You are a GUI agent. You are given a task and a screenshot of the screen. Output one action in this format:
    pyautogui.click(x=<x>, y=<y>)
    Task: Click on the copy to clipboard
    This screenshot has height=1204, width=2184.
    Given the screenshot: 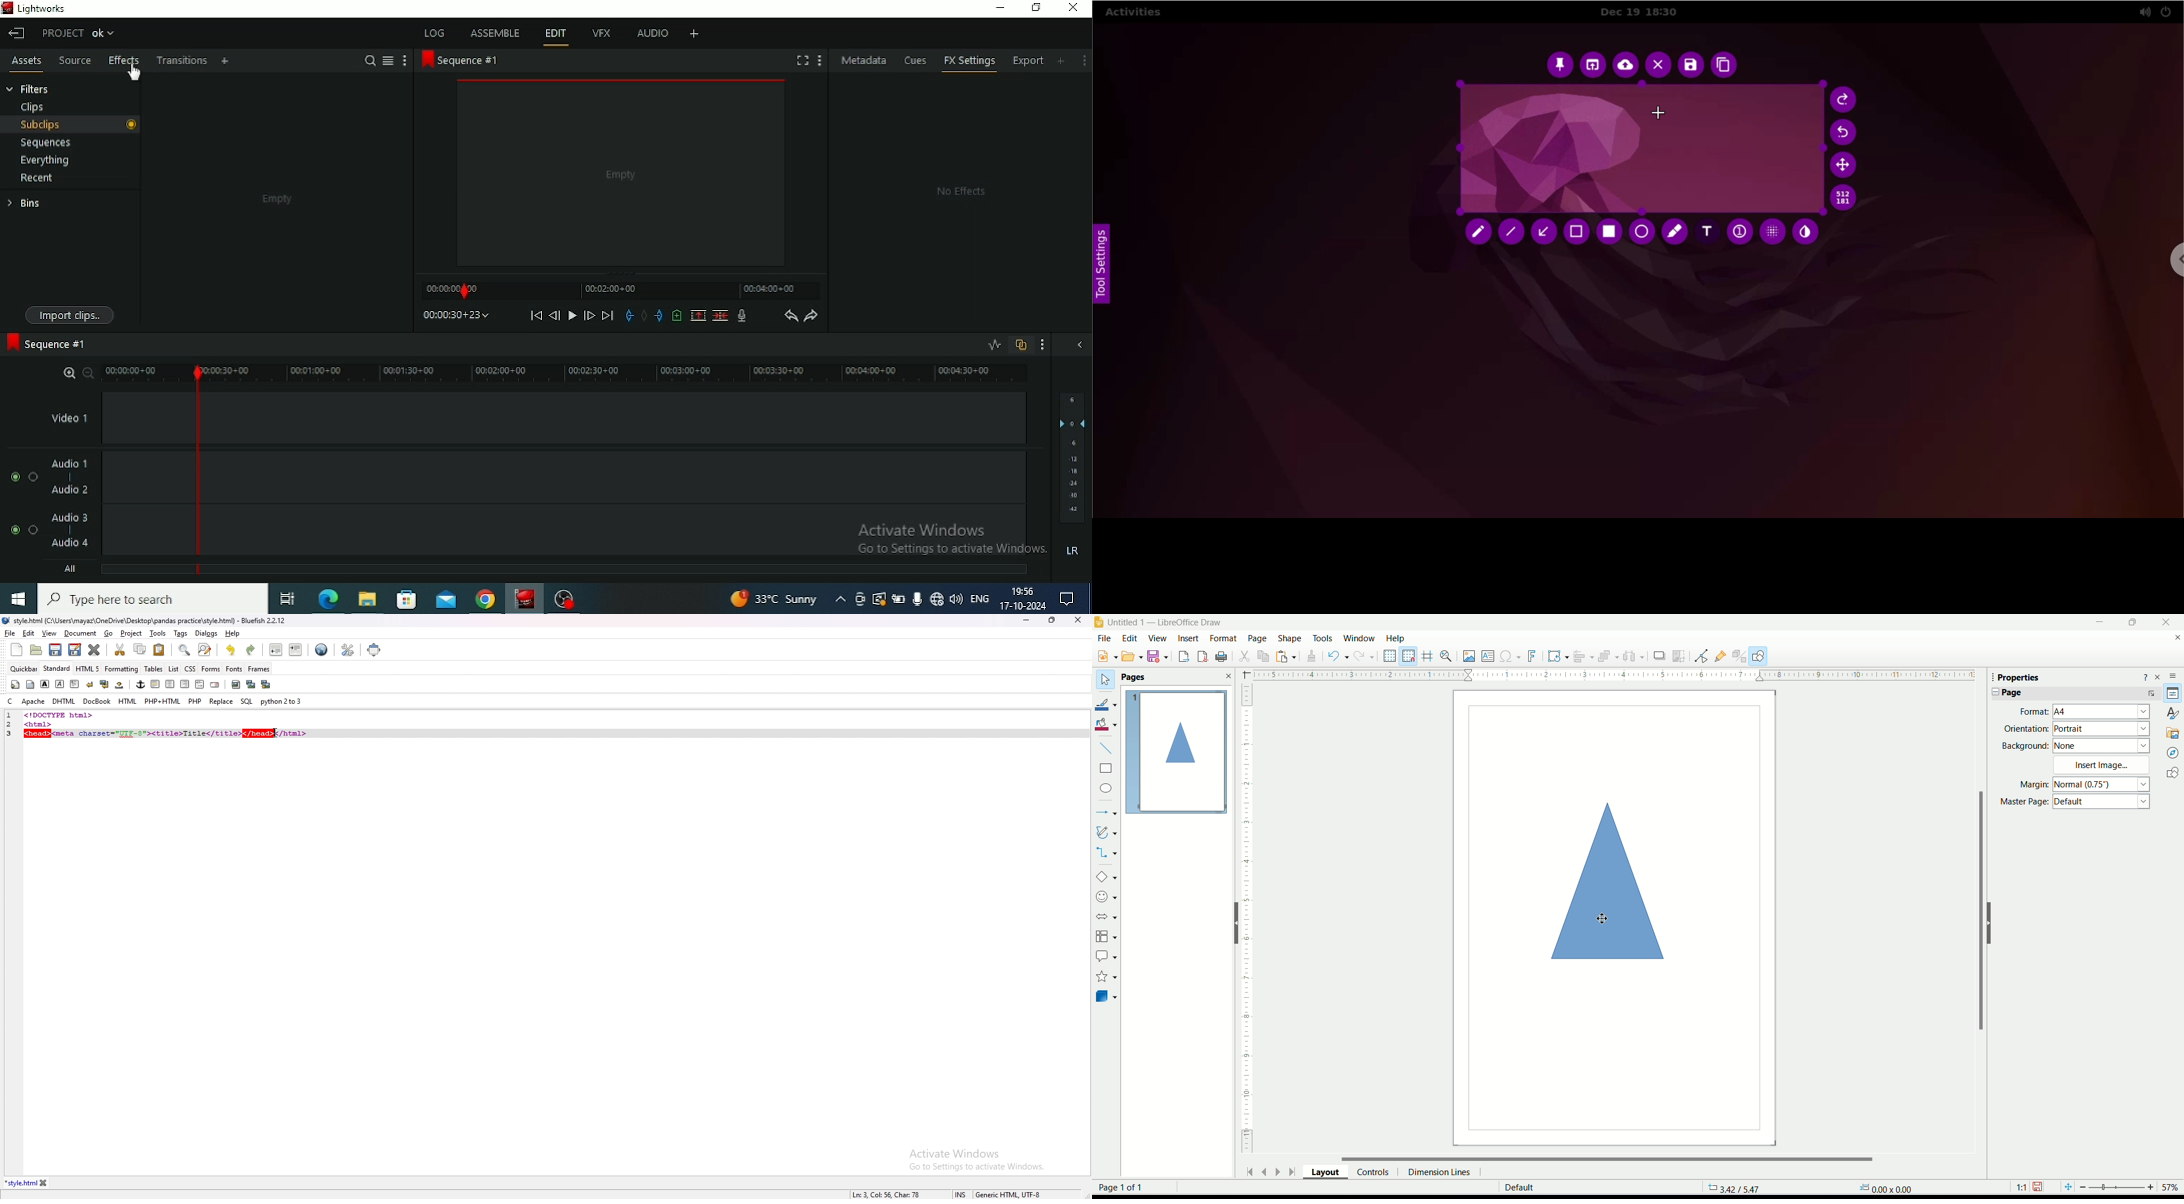 What is the action you would take?
    pyautogui.click(x=1727, y=65)
    